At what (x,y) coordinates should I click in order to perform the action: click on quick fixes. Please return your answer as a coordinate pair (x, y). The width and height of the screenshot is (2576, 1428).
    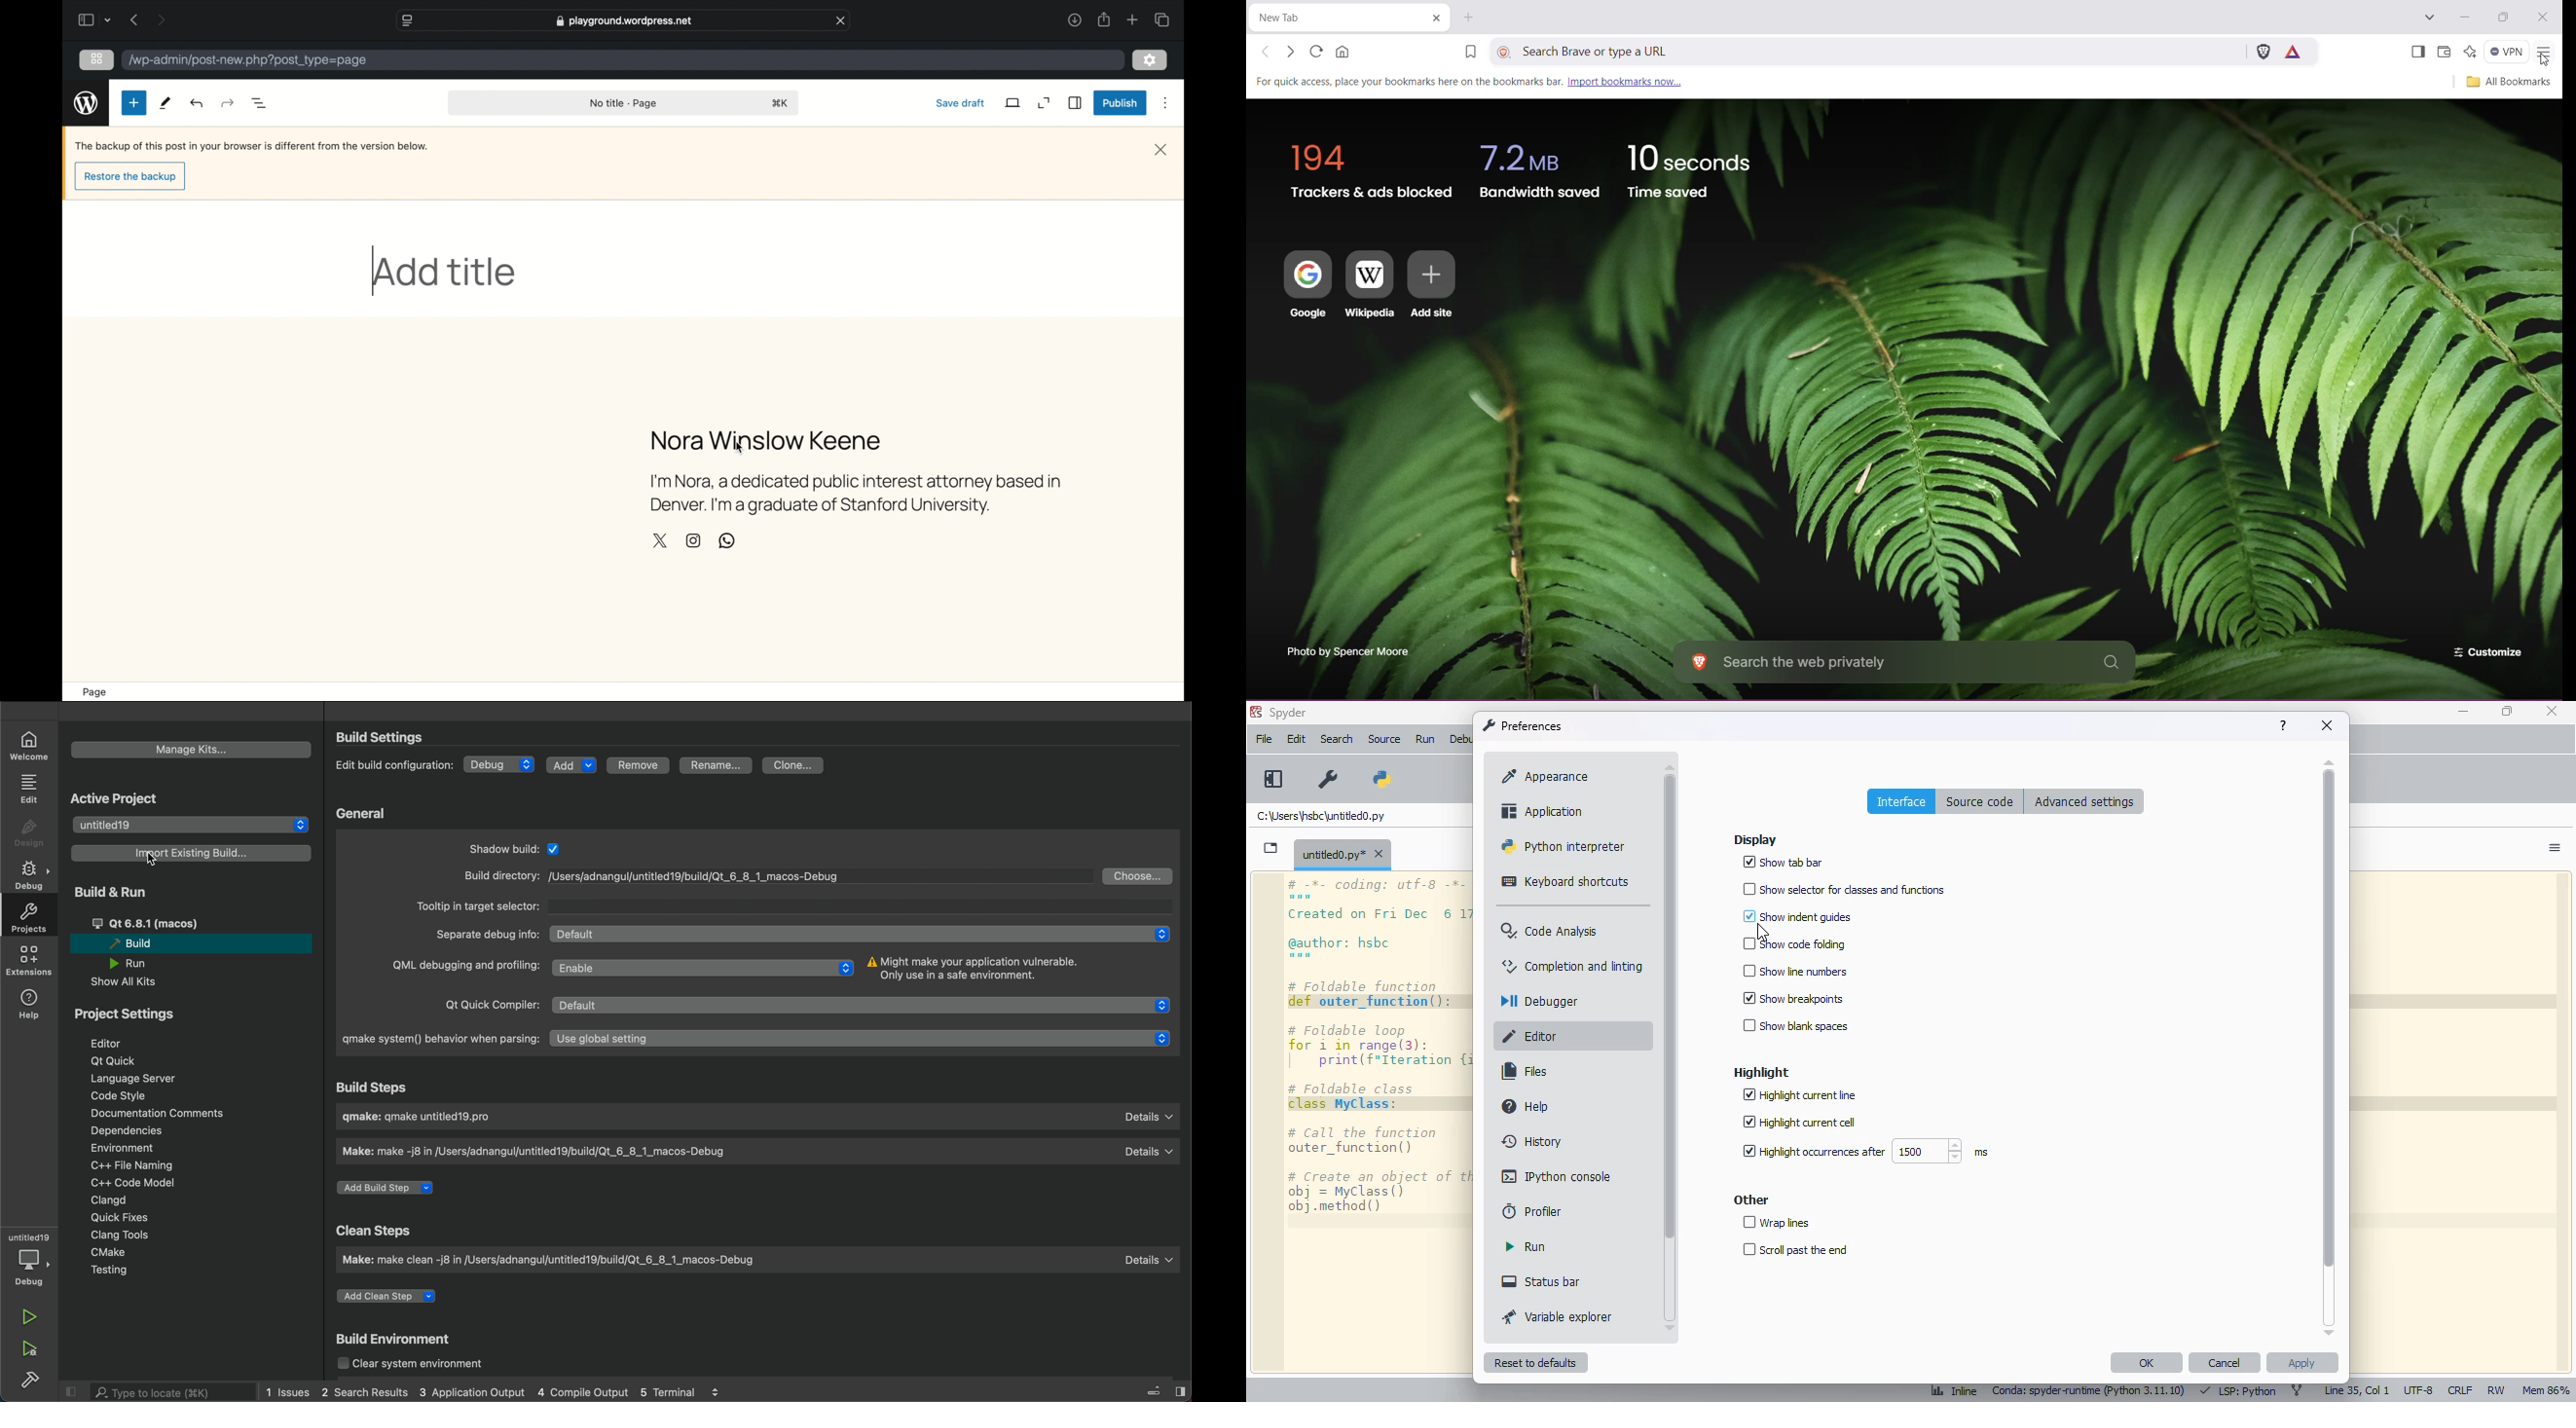
    Looking at the image, I should click on (116, 1217).